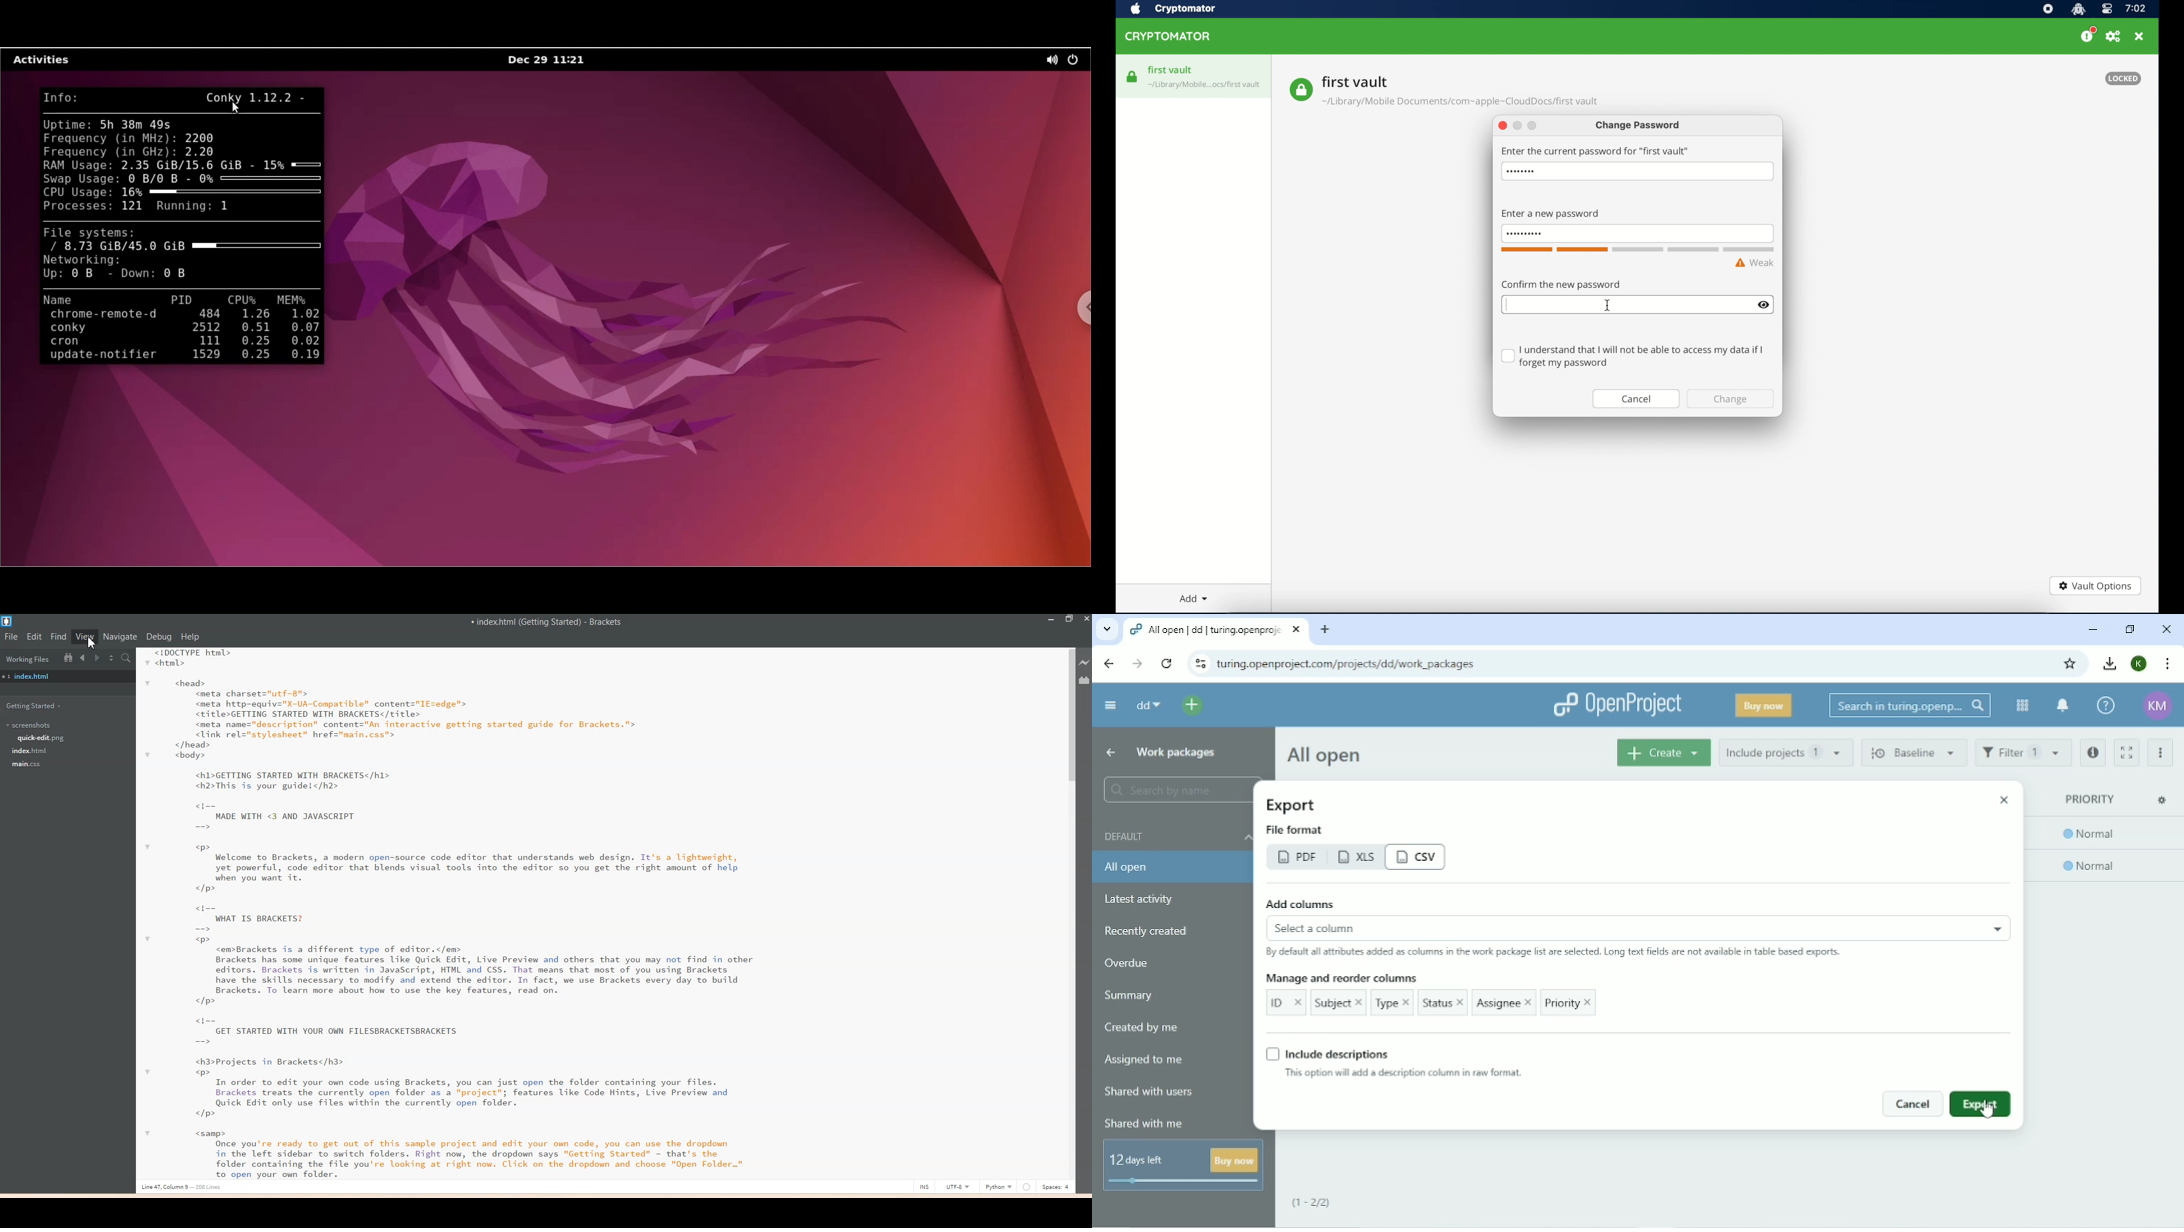 The image size is (2184, 1232). What do you see at coordinates (1505, 1002) in the screenshot?
I see `Assignee` at bounding box center [1505, 1002].